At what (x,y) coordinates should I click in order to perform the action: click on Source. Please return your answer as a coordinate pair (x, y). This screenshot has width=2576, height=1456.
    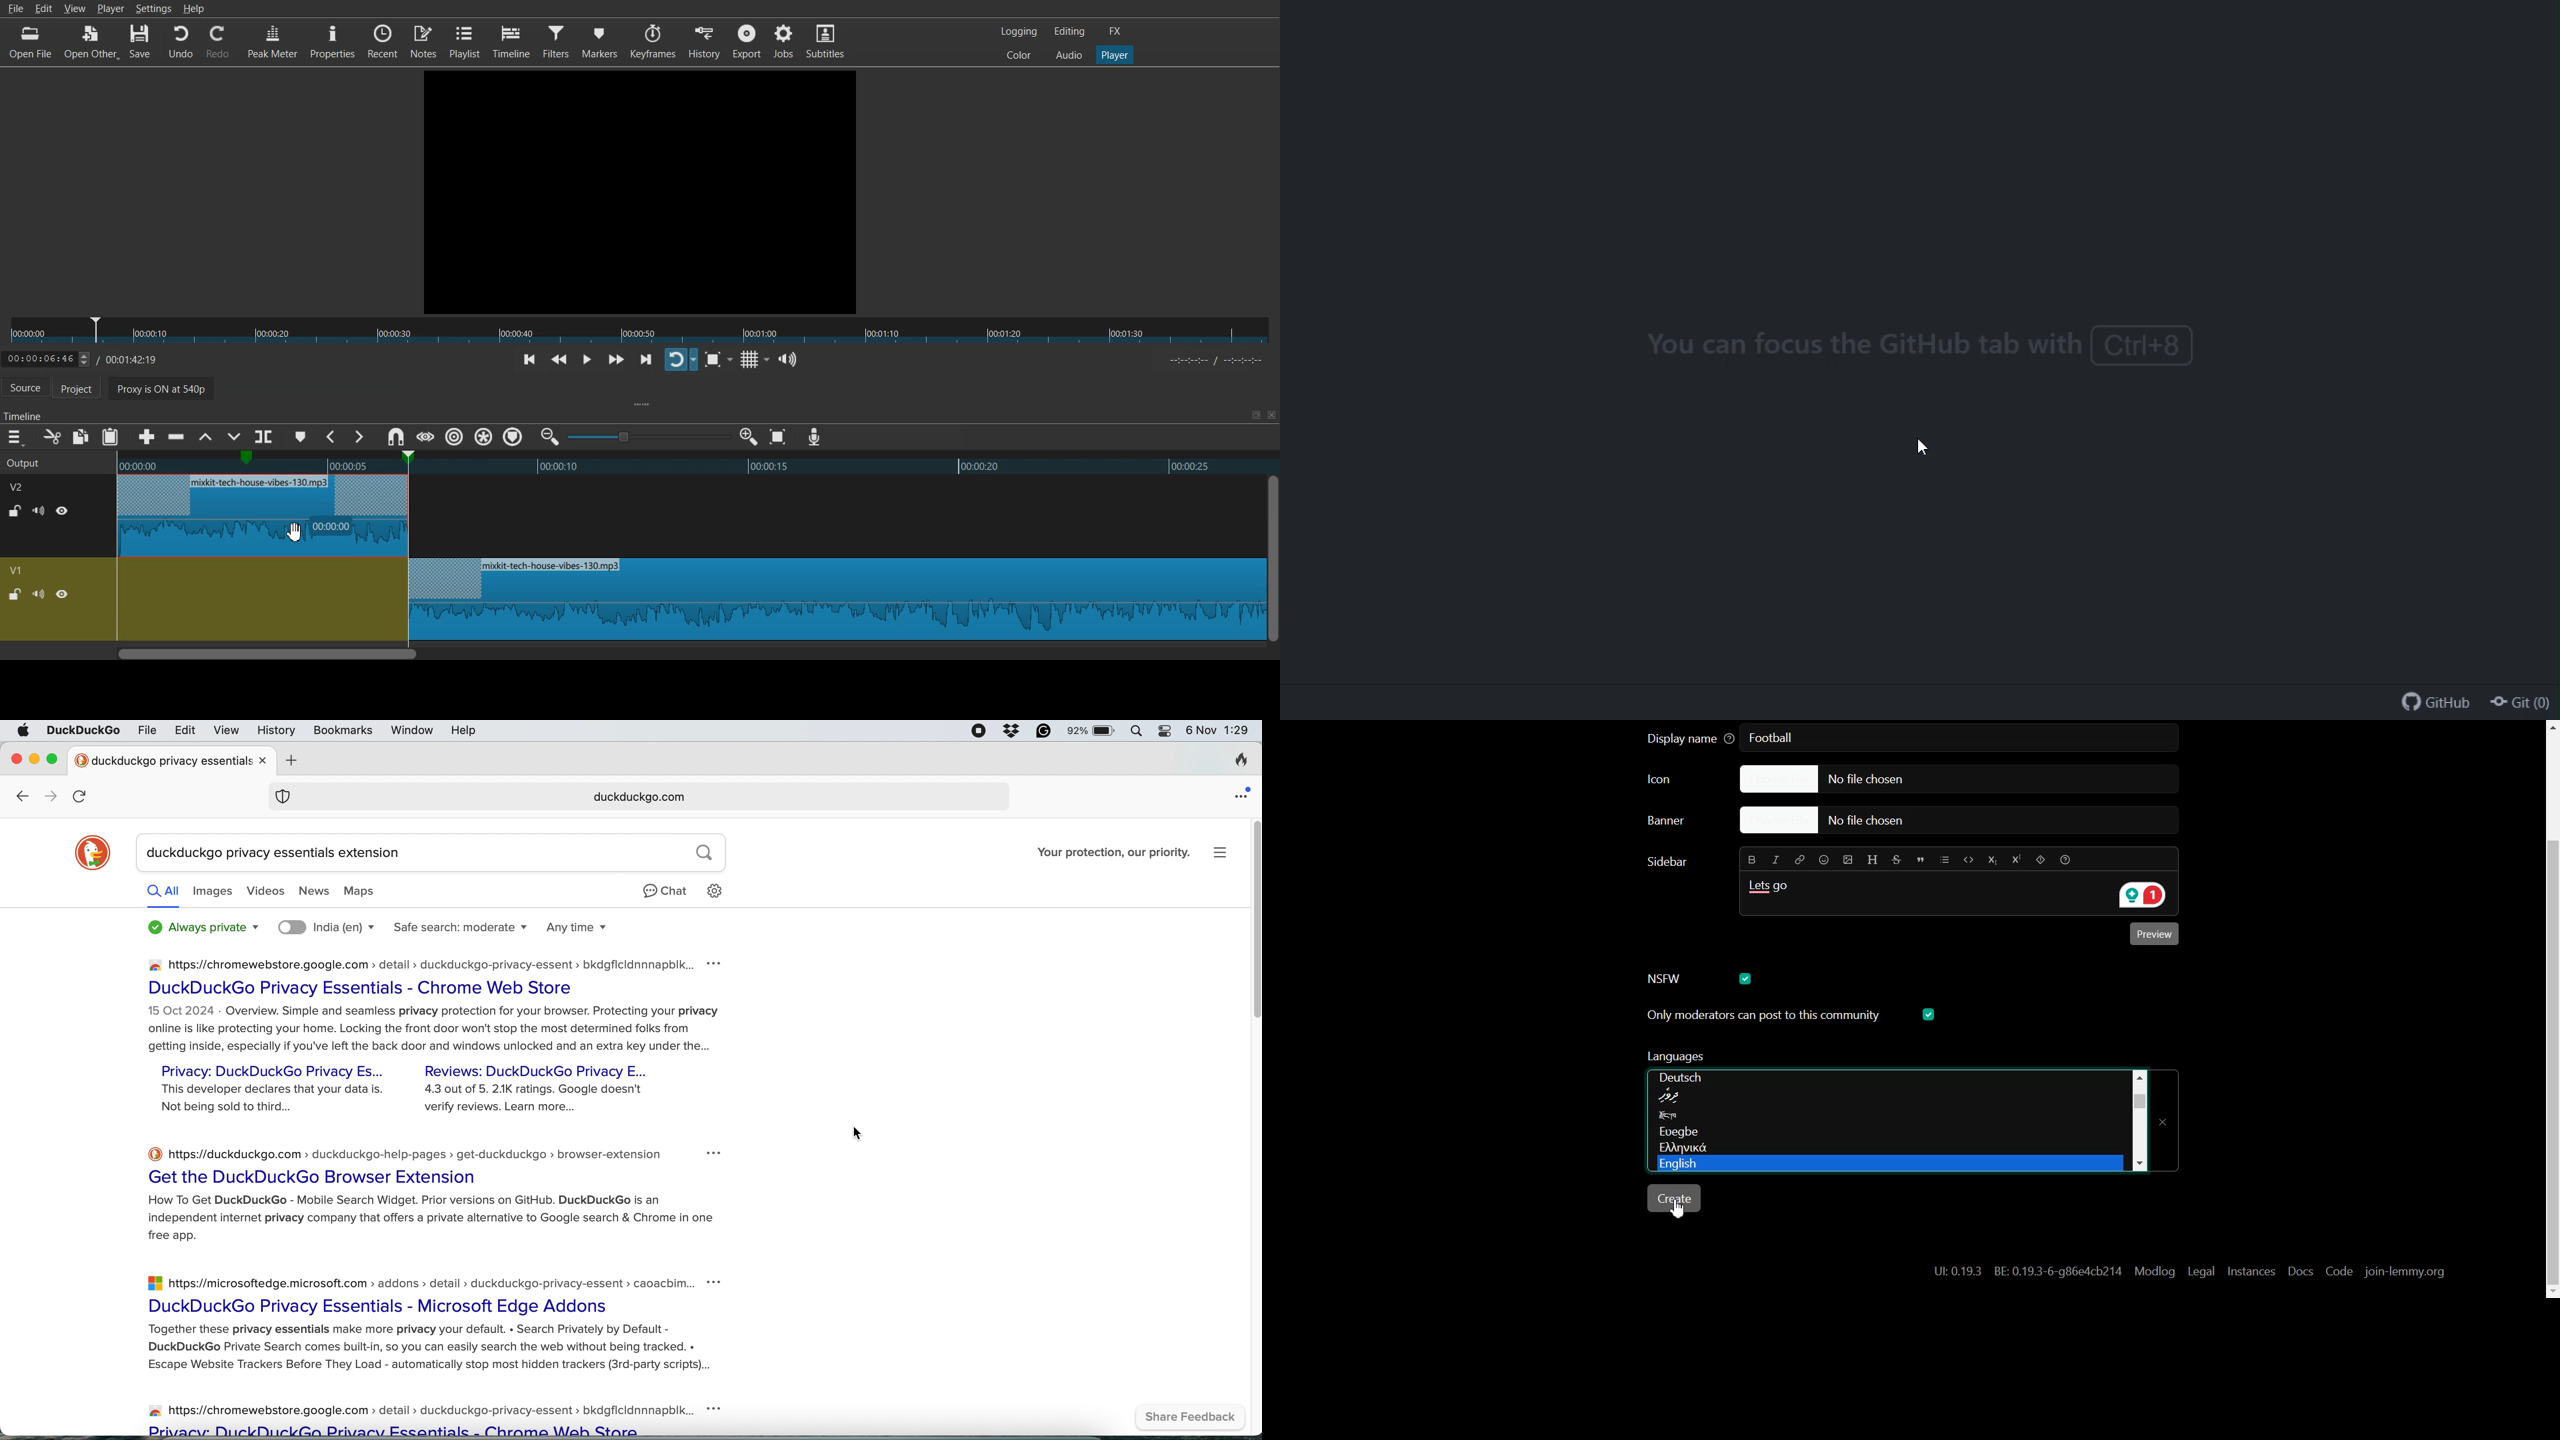
    Looking at the image, I should click on (25, 389).